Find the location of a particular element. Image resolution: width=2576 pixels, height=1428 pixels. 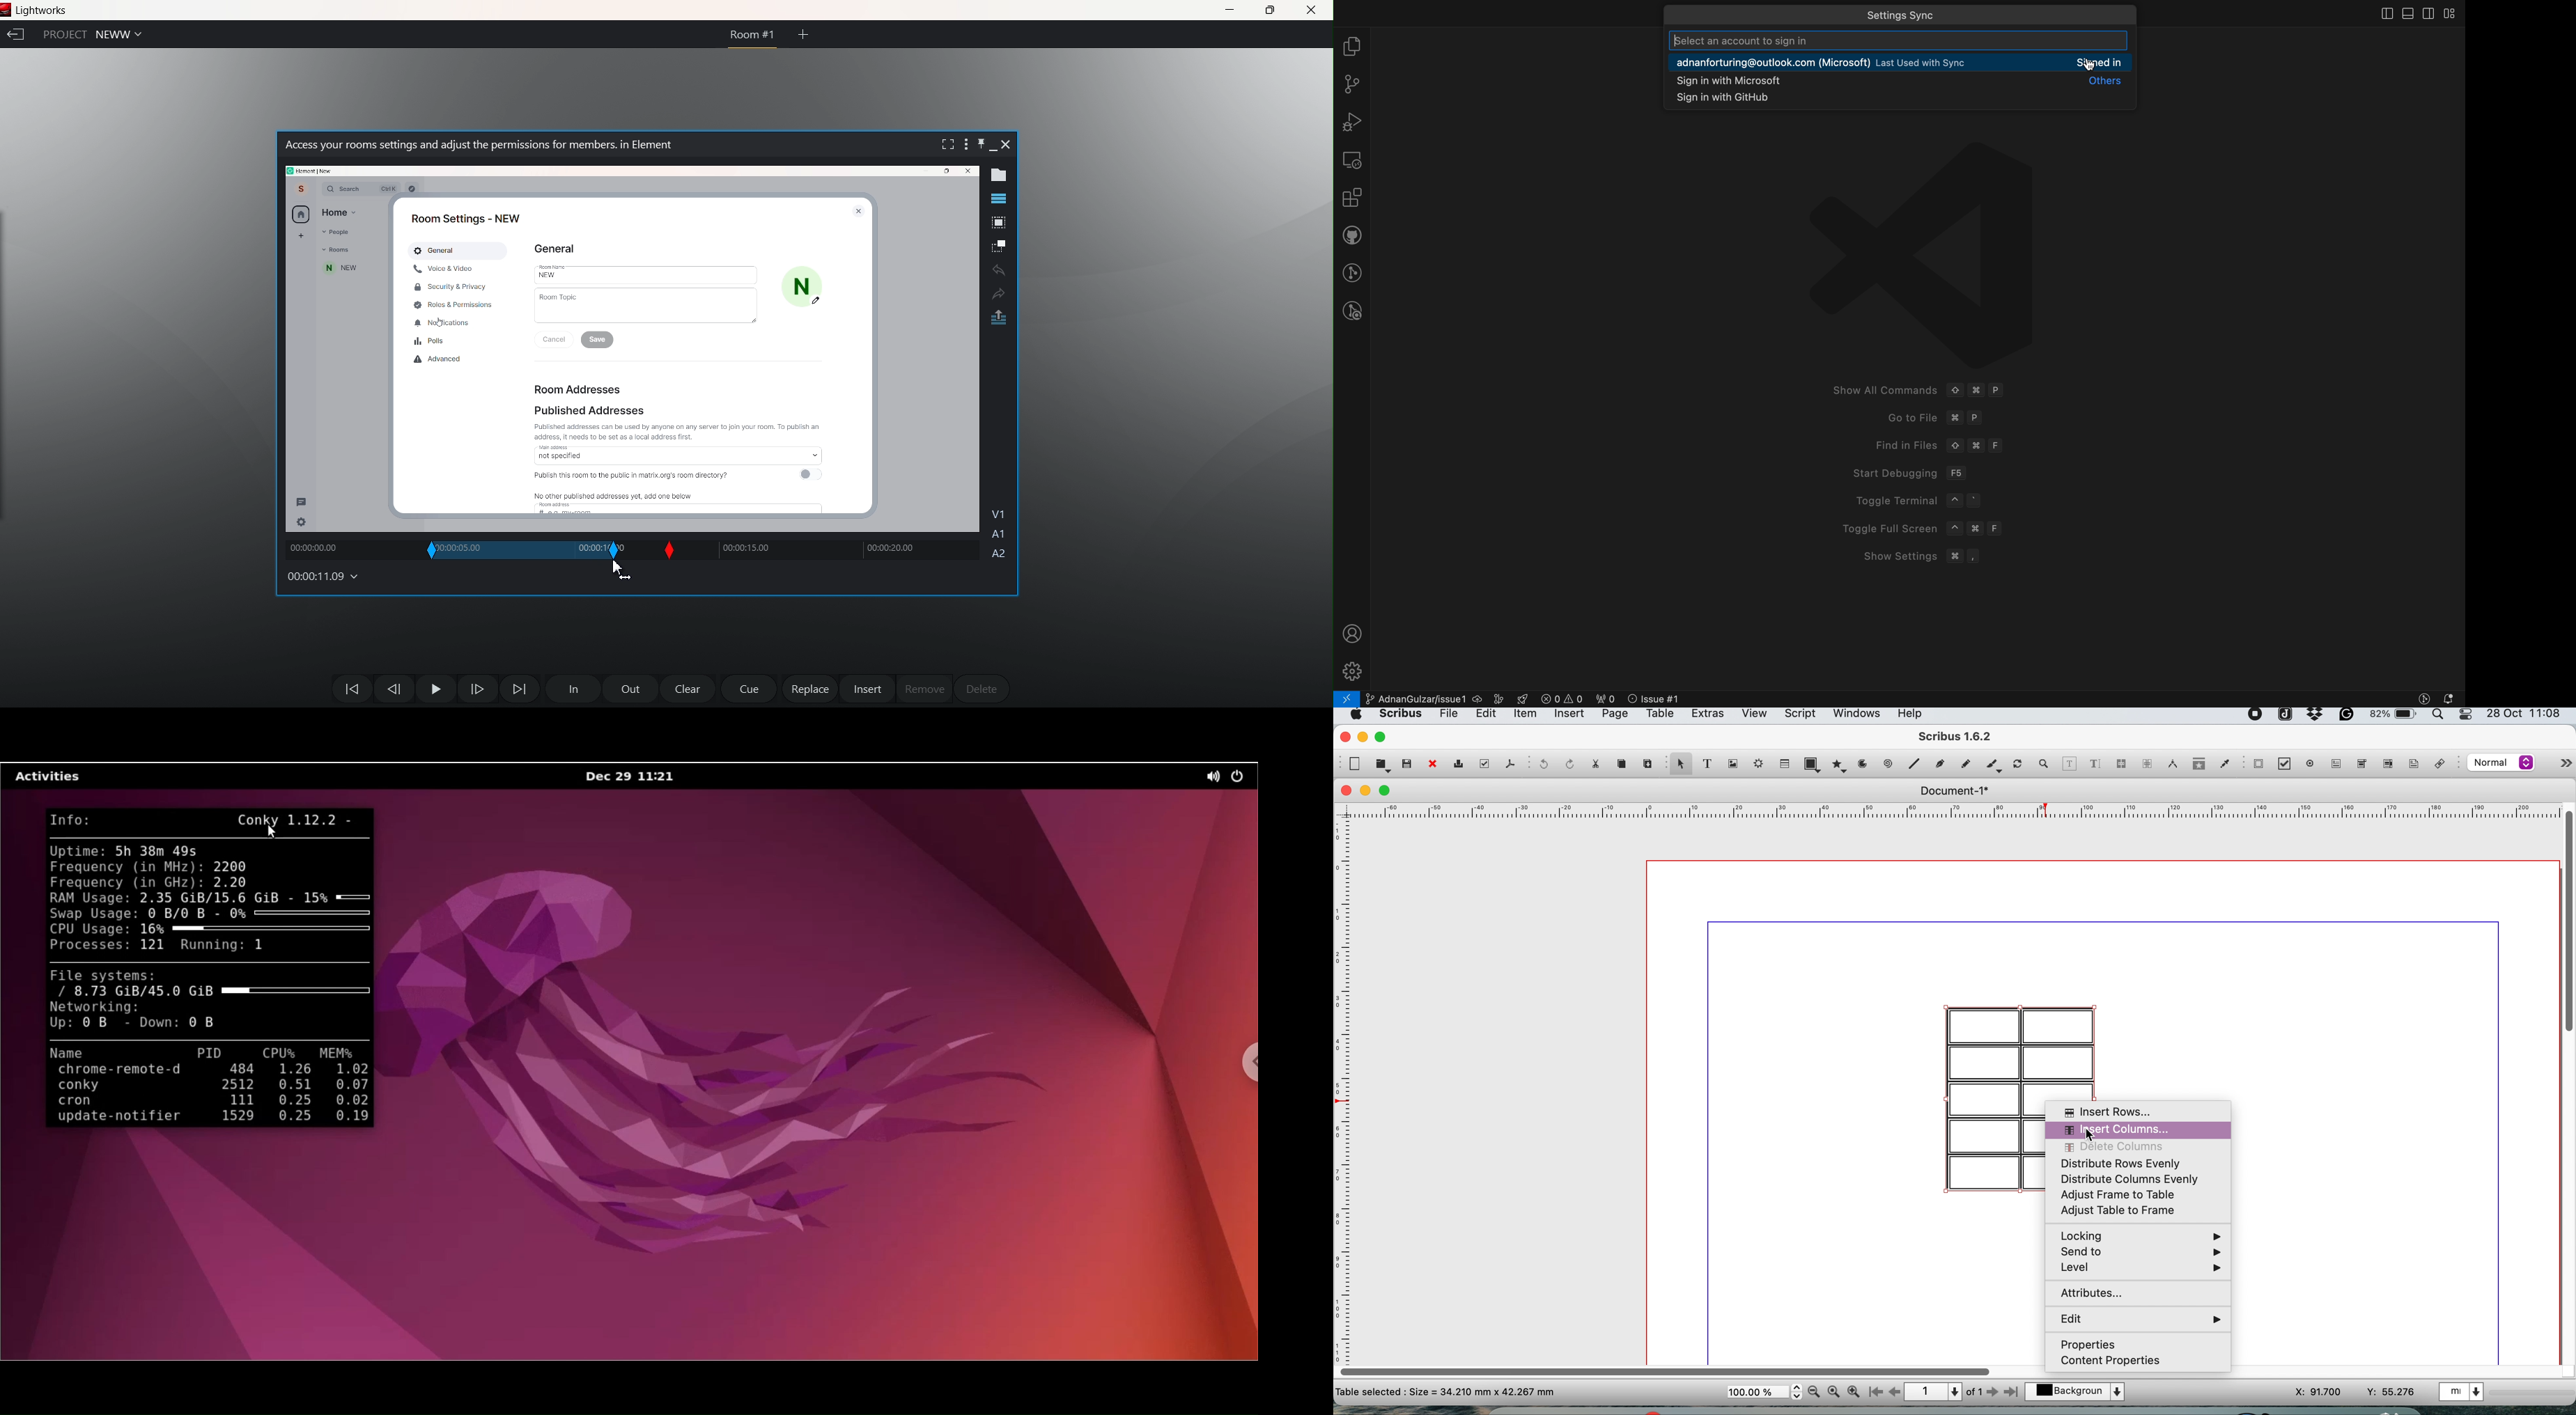

Home is located at coordinates (340, 212).